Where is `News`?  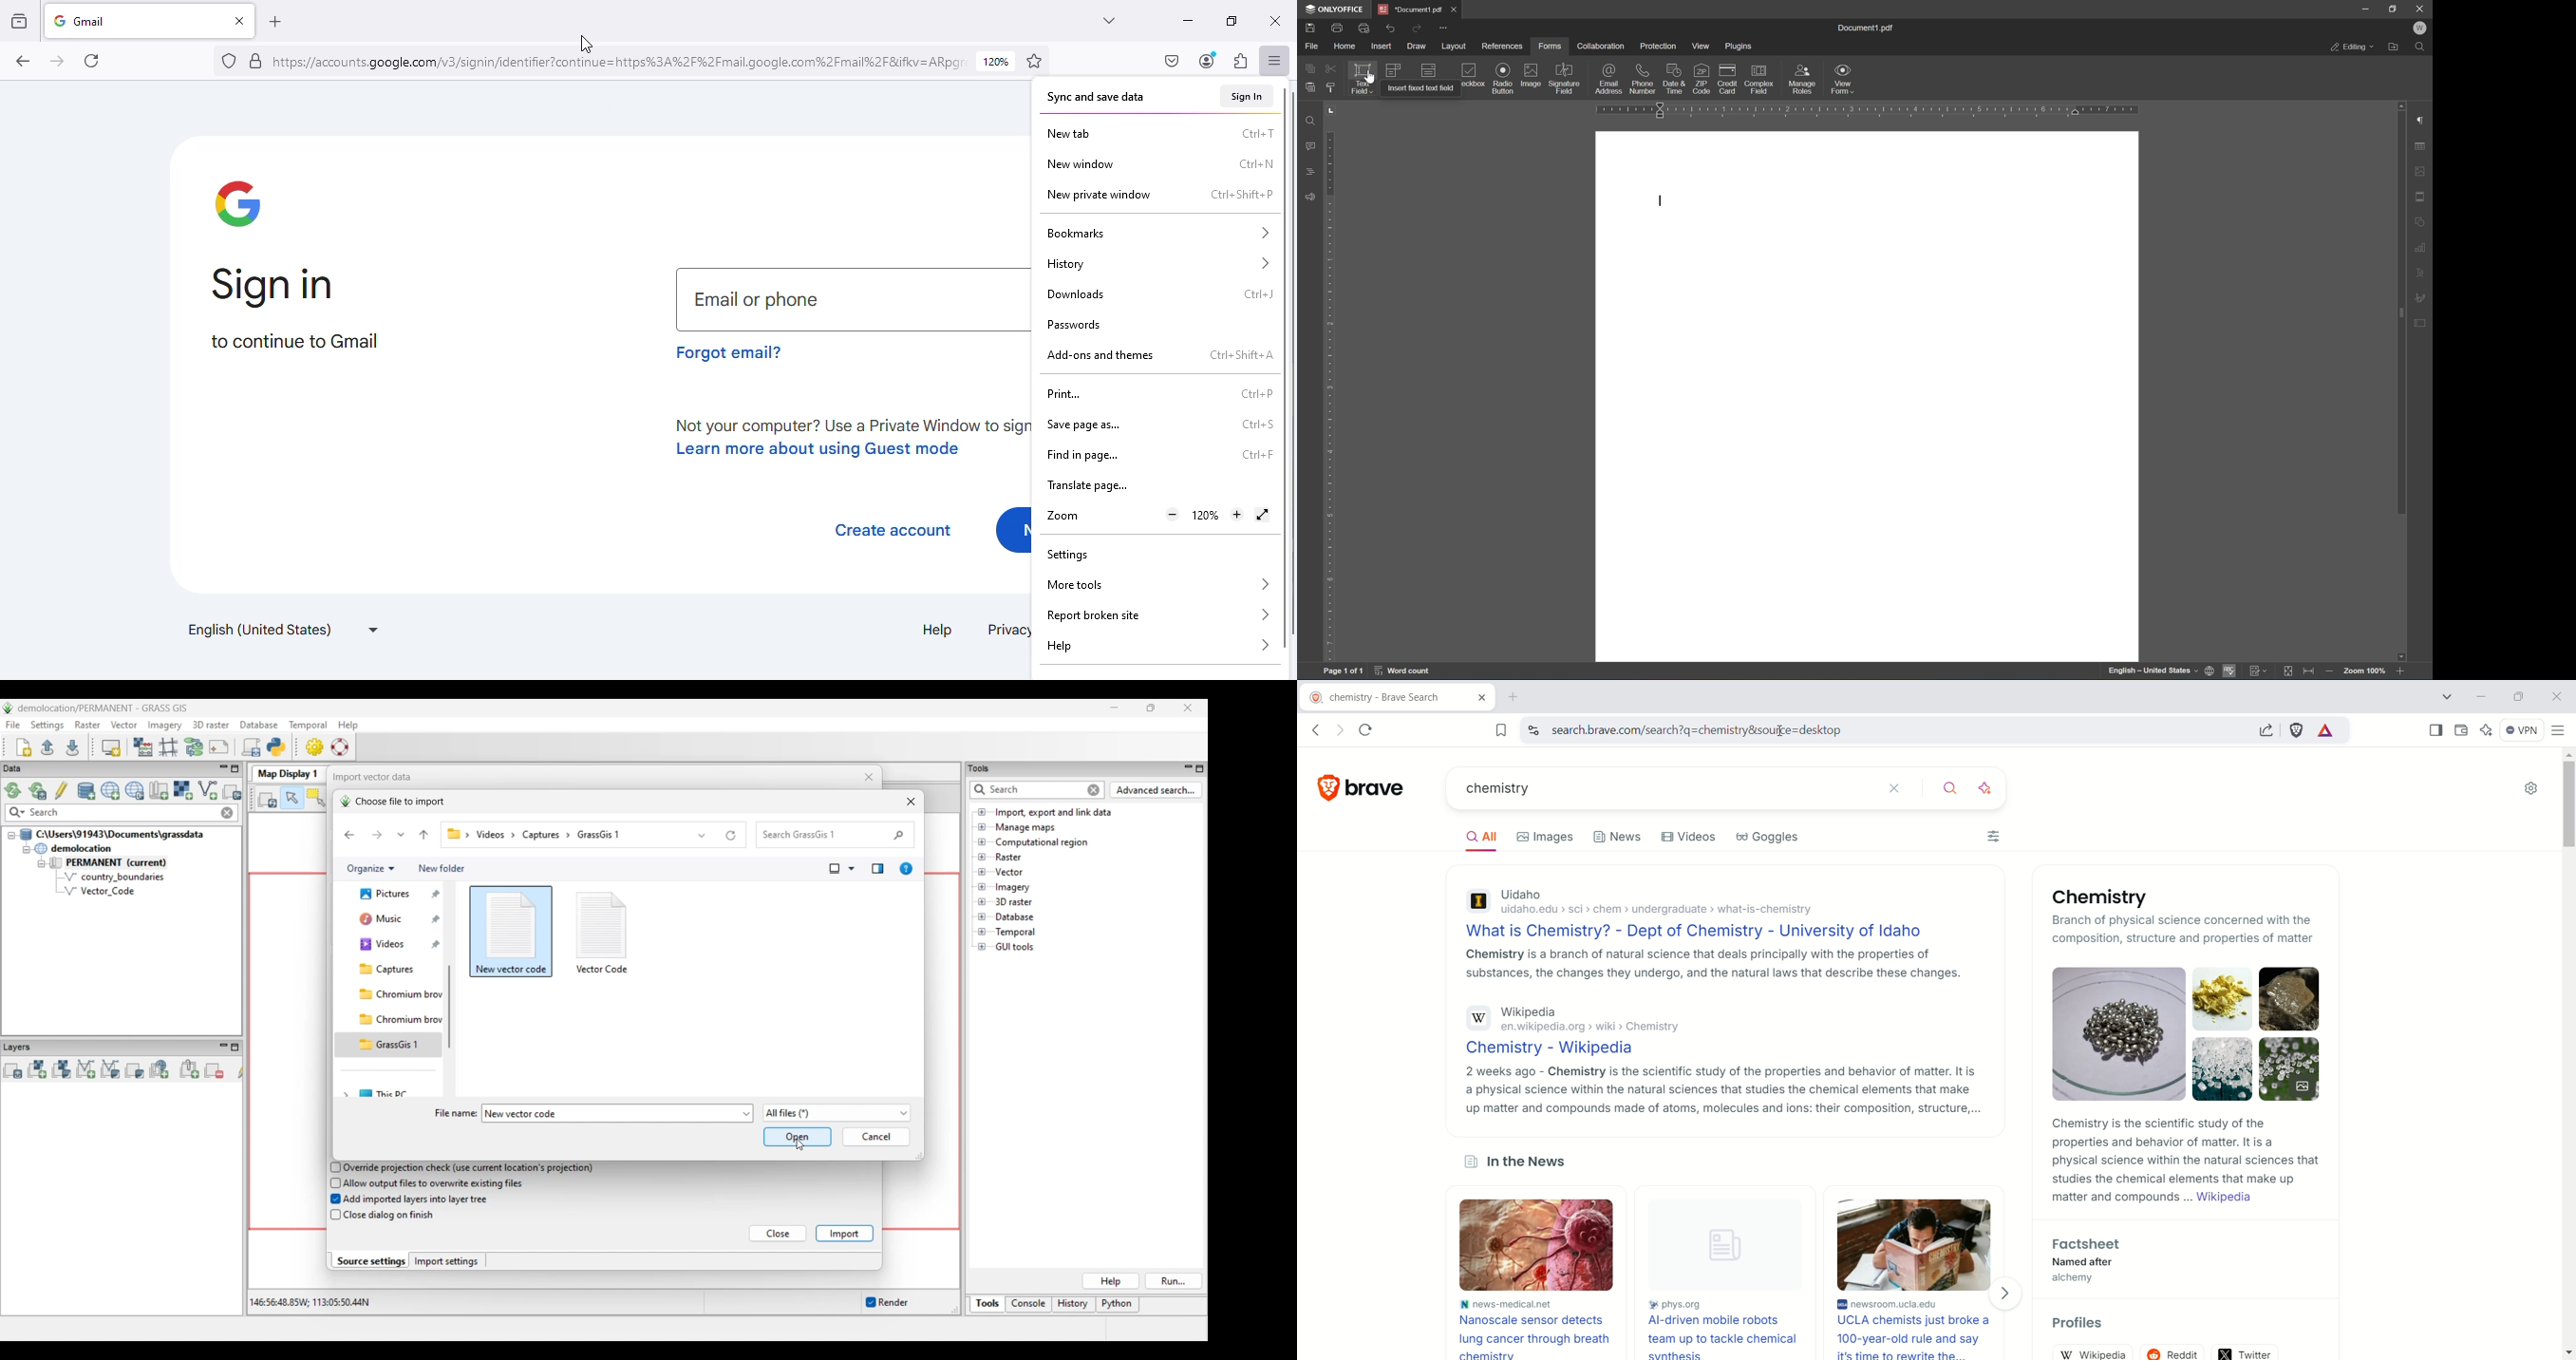 News is located at coordinates (1618, 840).